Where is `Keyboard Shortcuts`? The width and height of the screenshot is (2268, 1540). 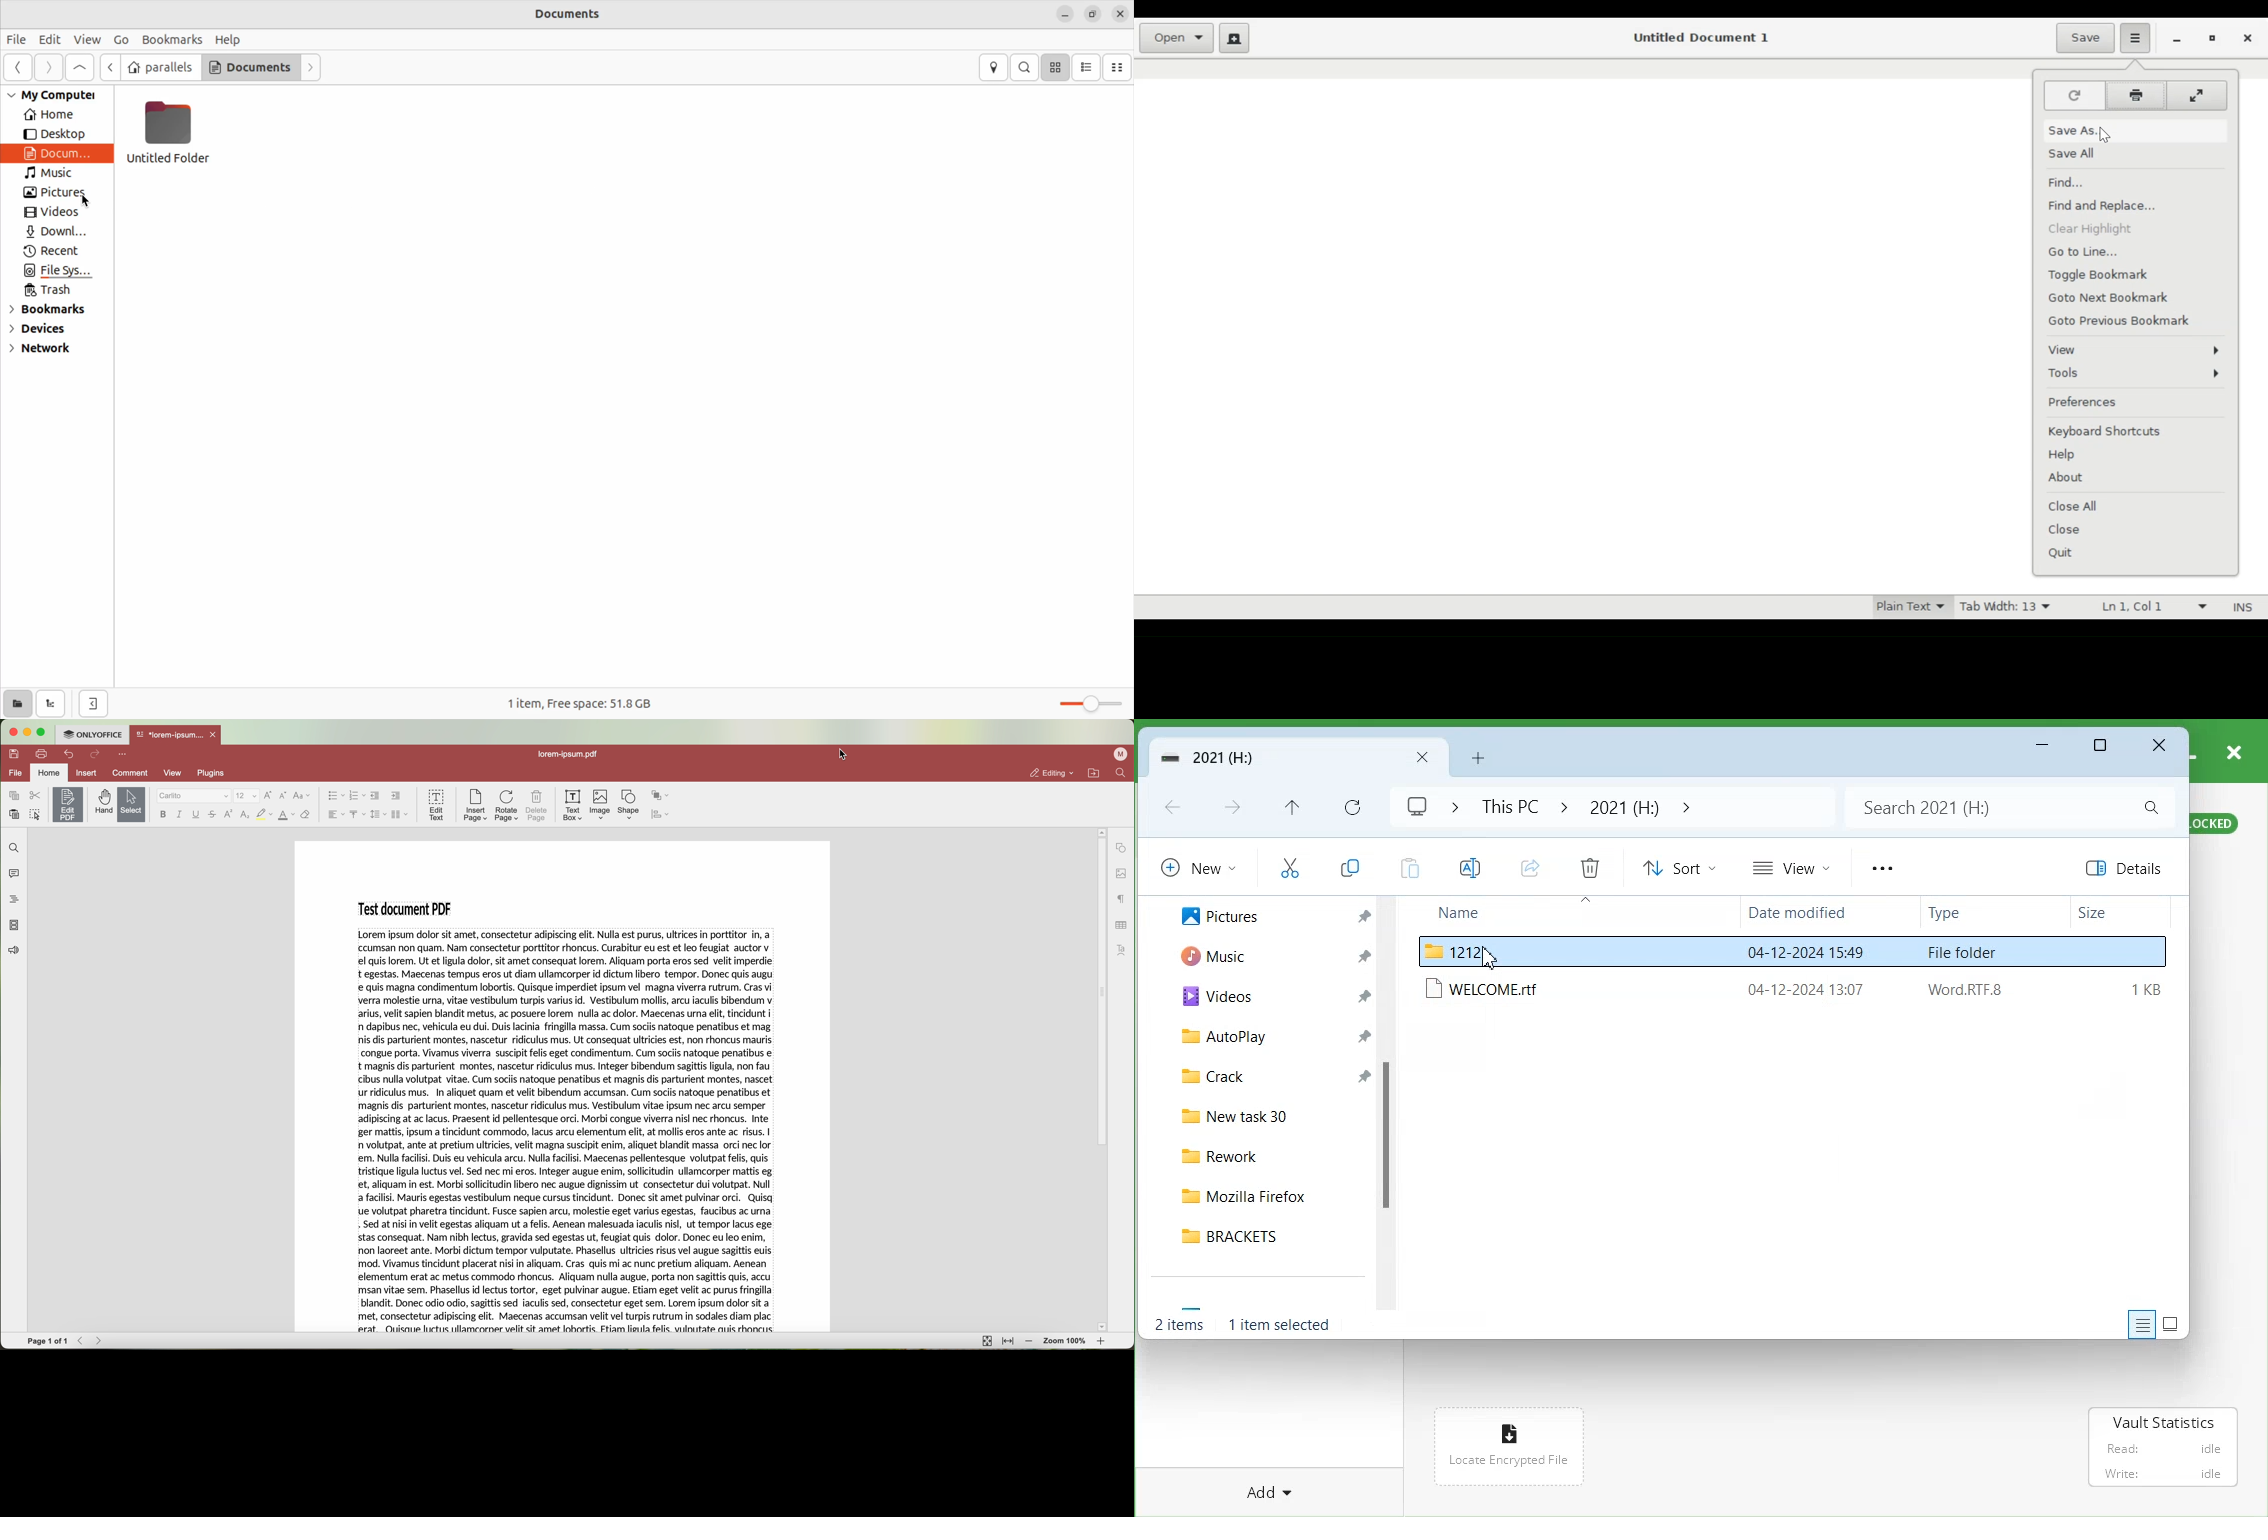 Keyboard Shortcuts is located at coordinates (2104, 432).